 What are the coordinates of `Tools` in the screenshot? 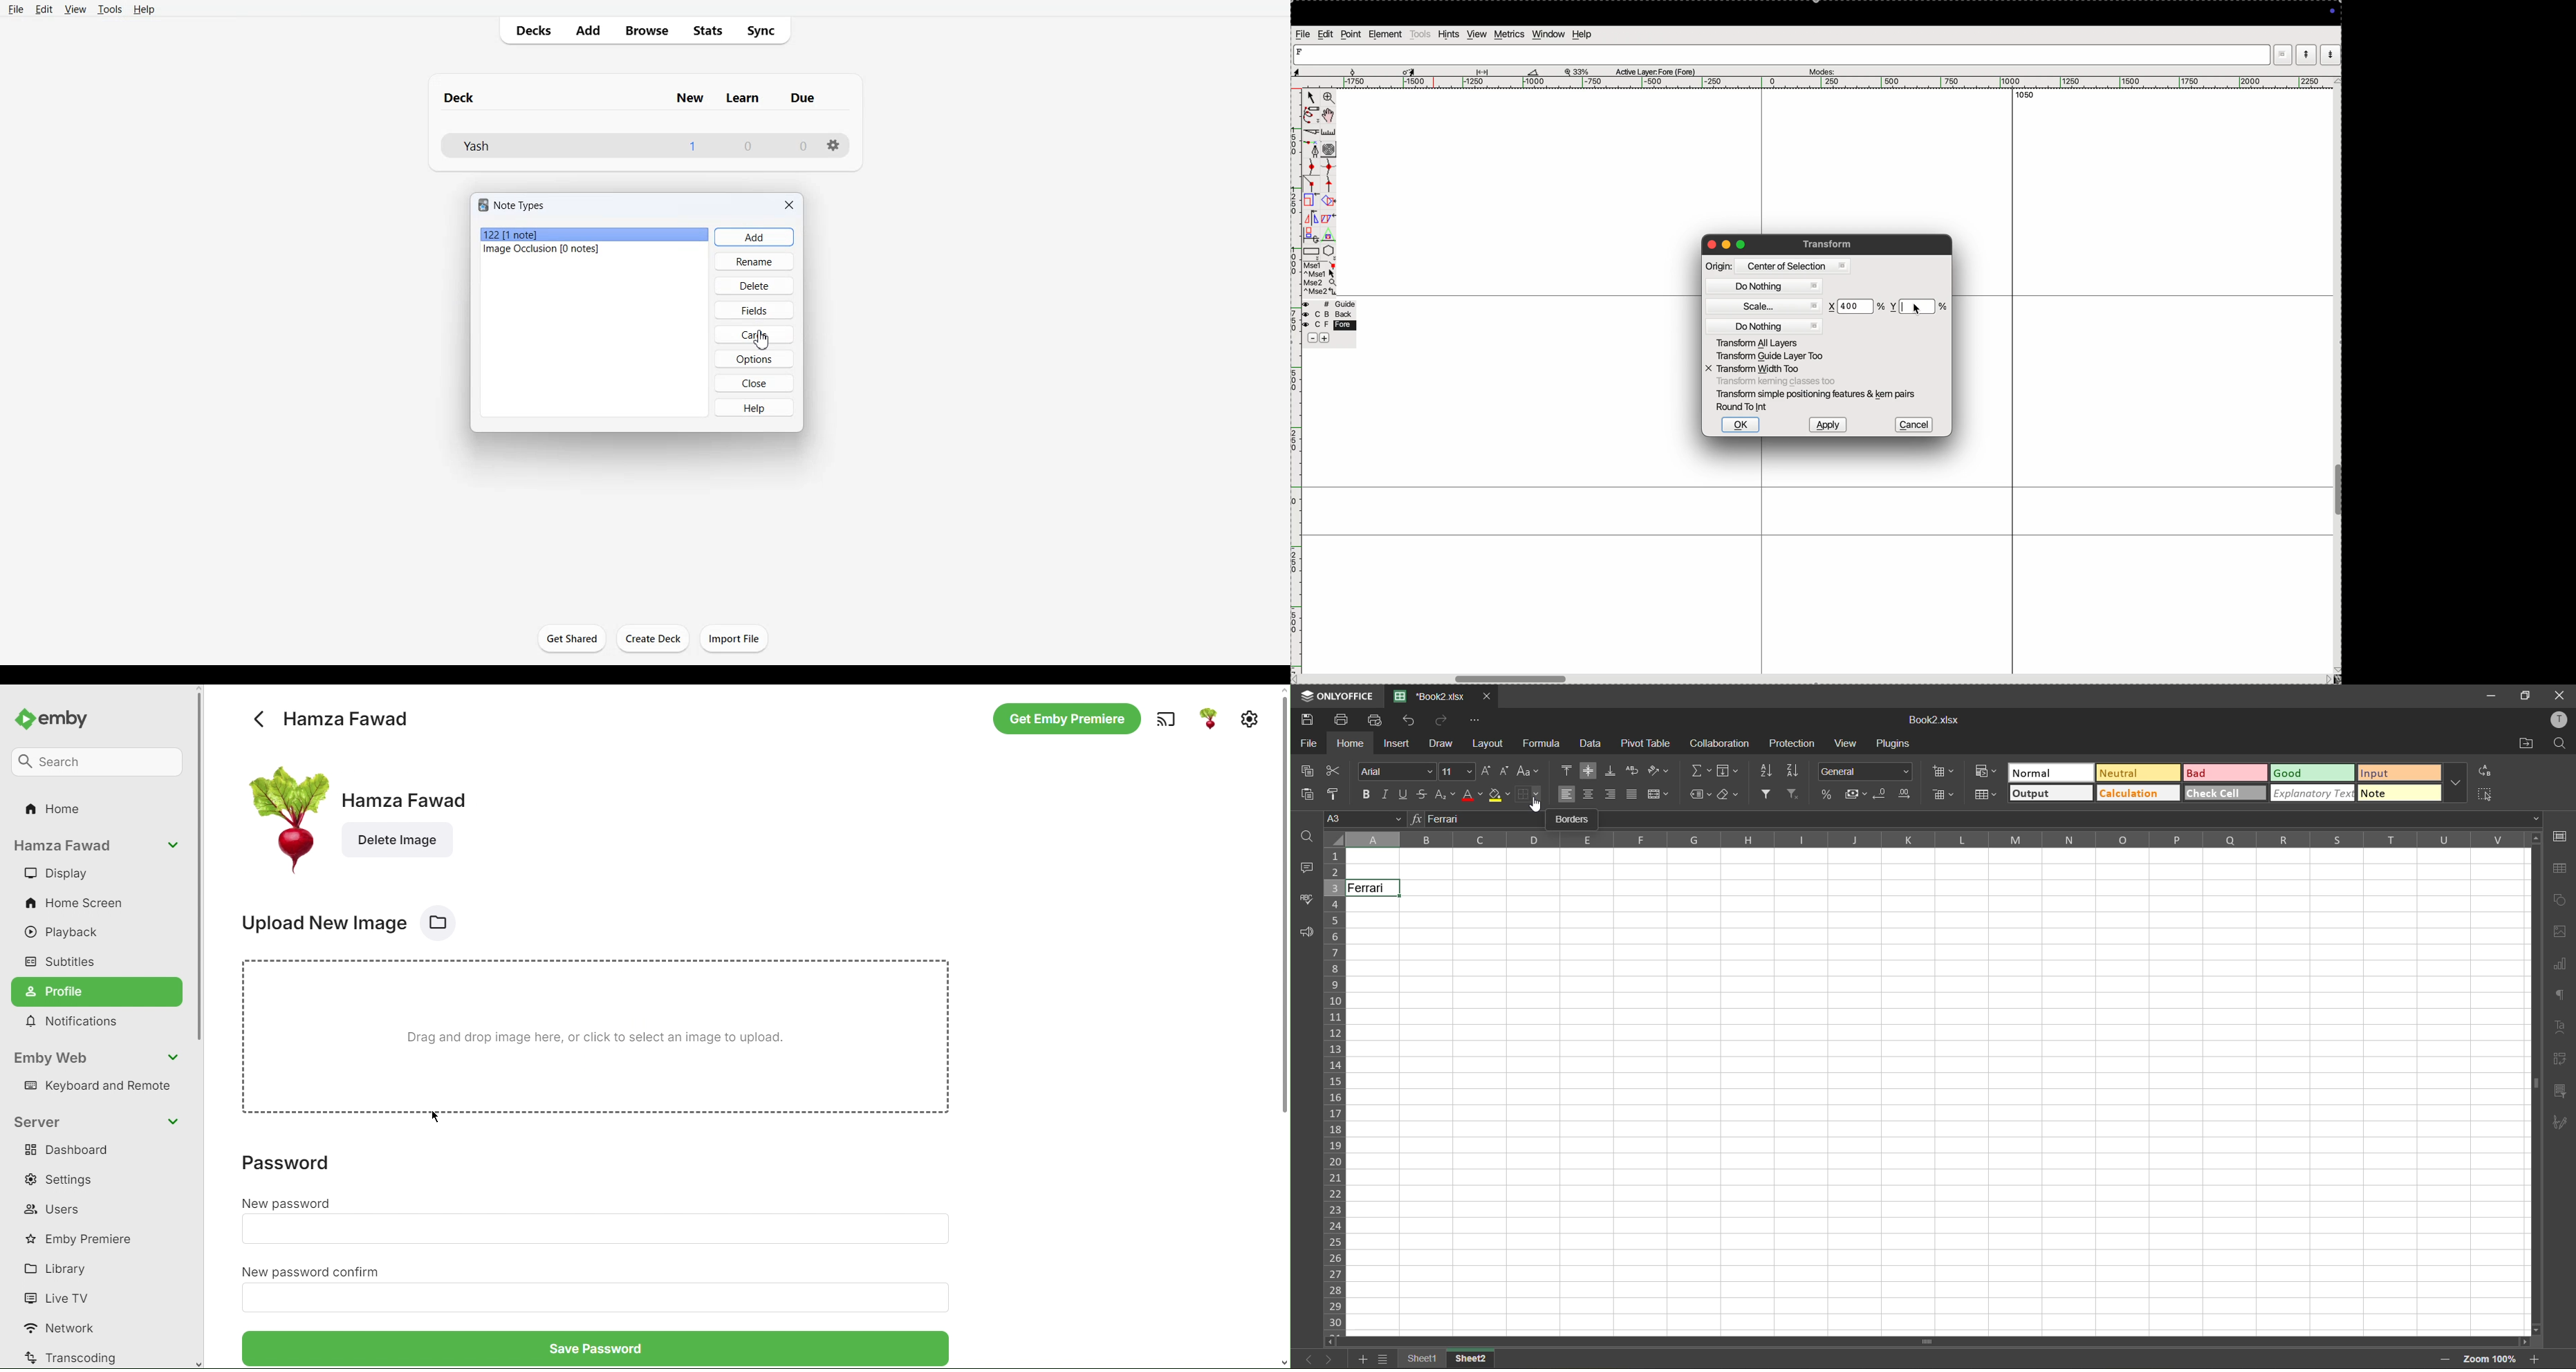 It's located at (110, 9).